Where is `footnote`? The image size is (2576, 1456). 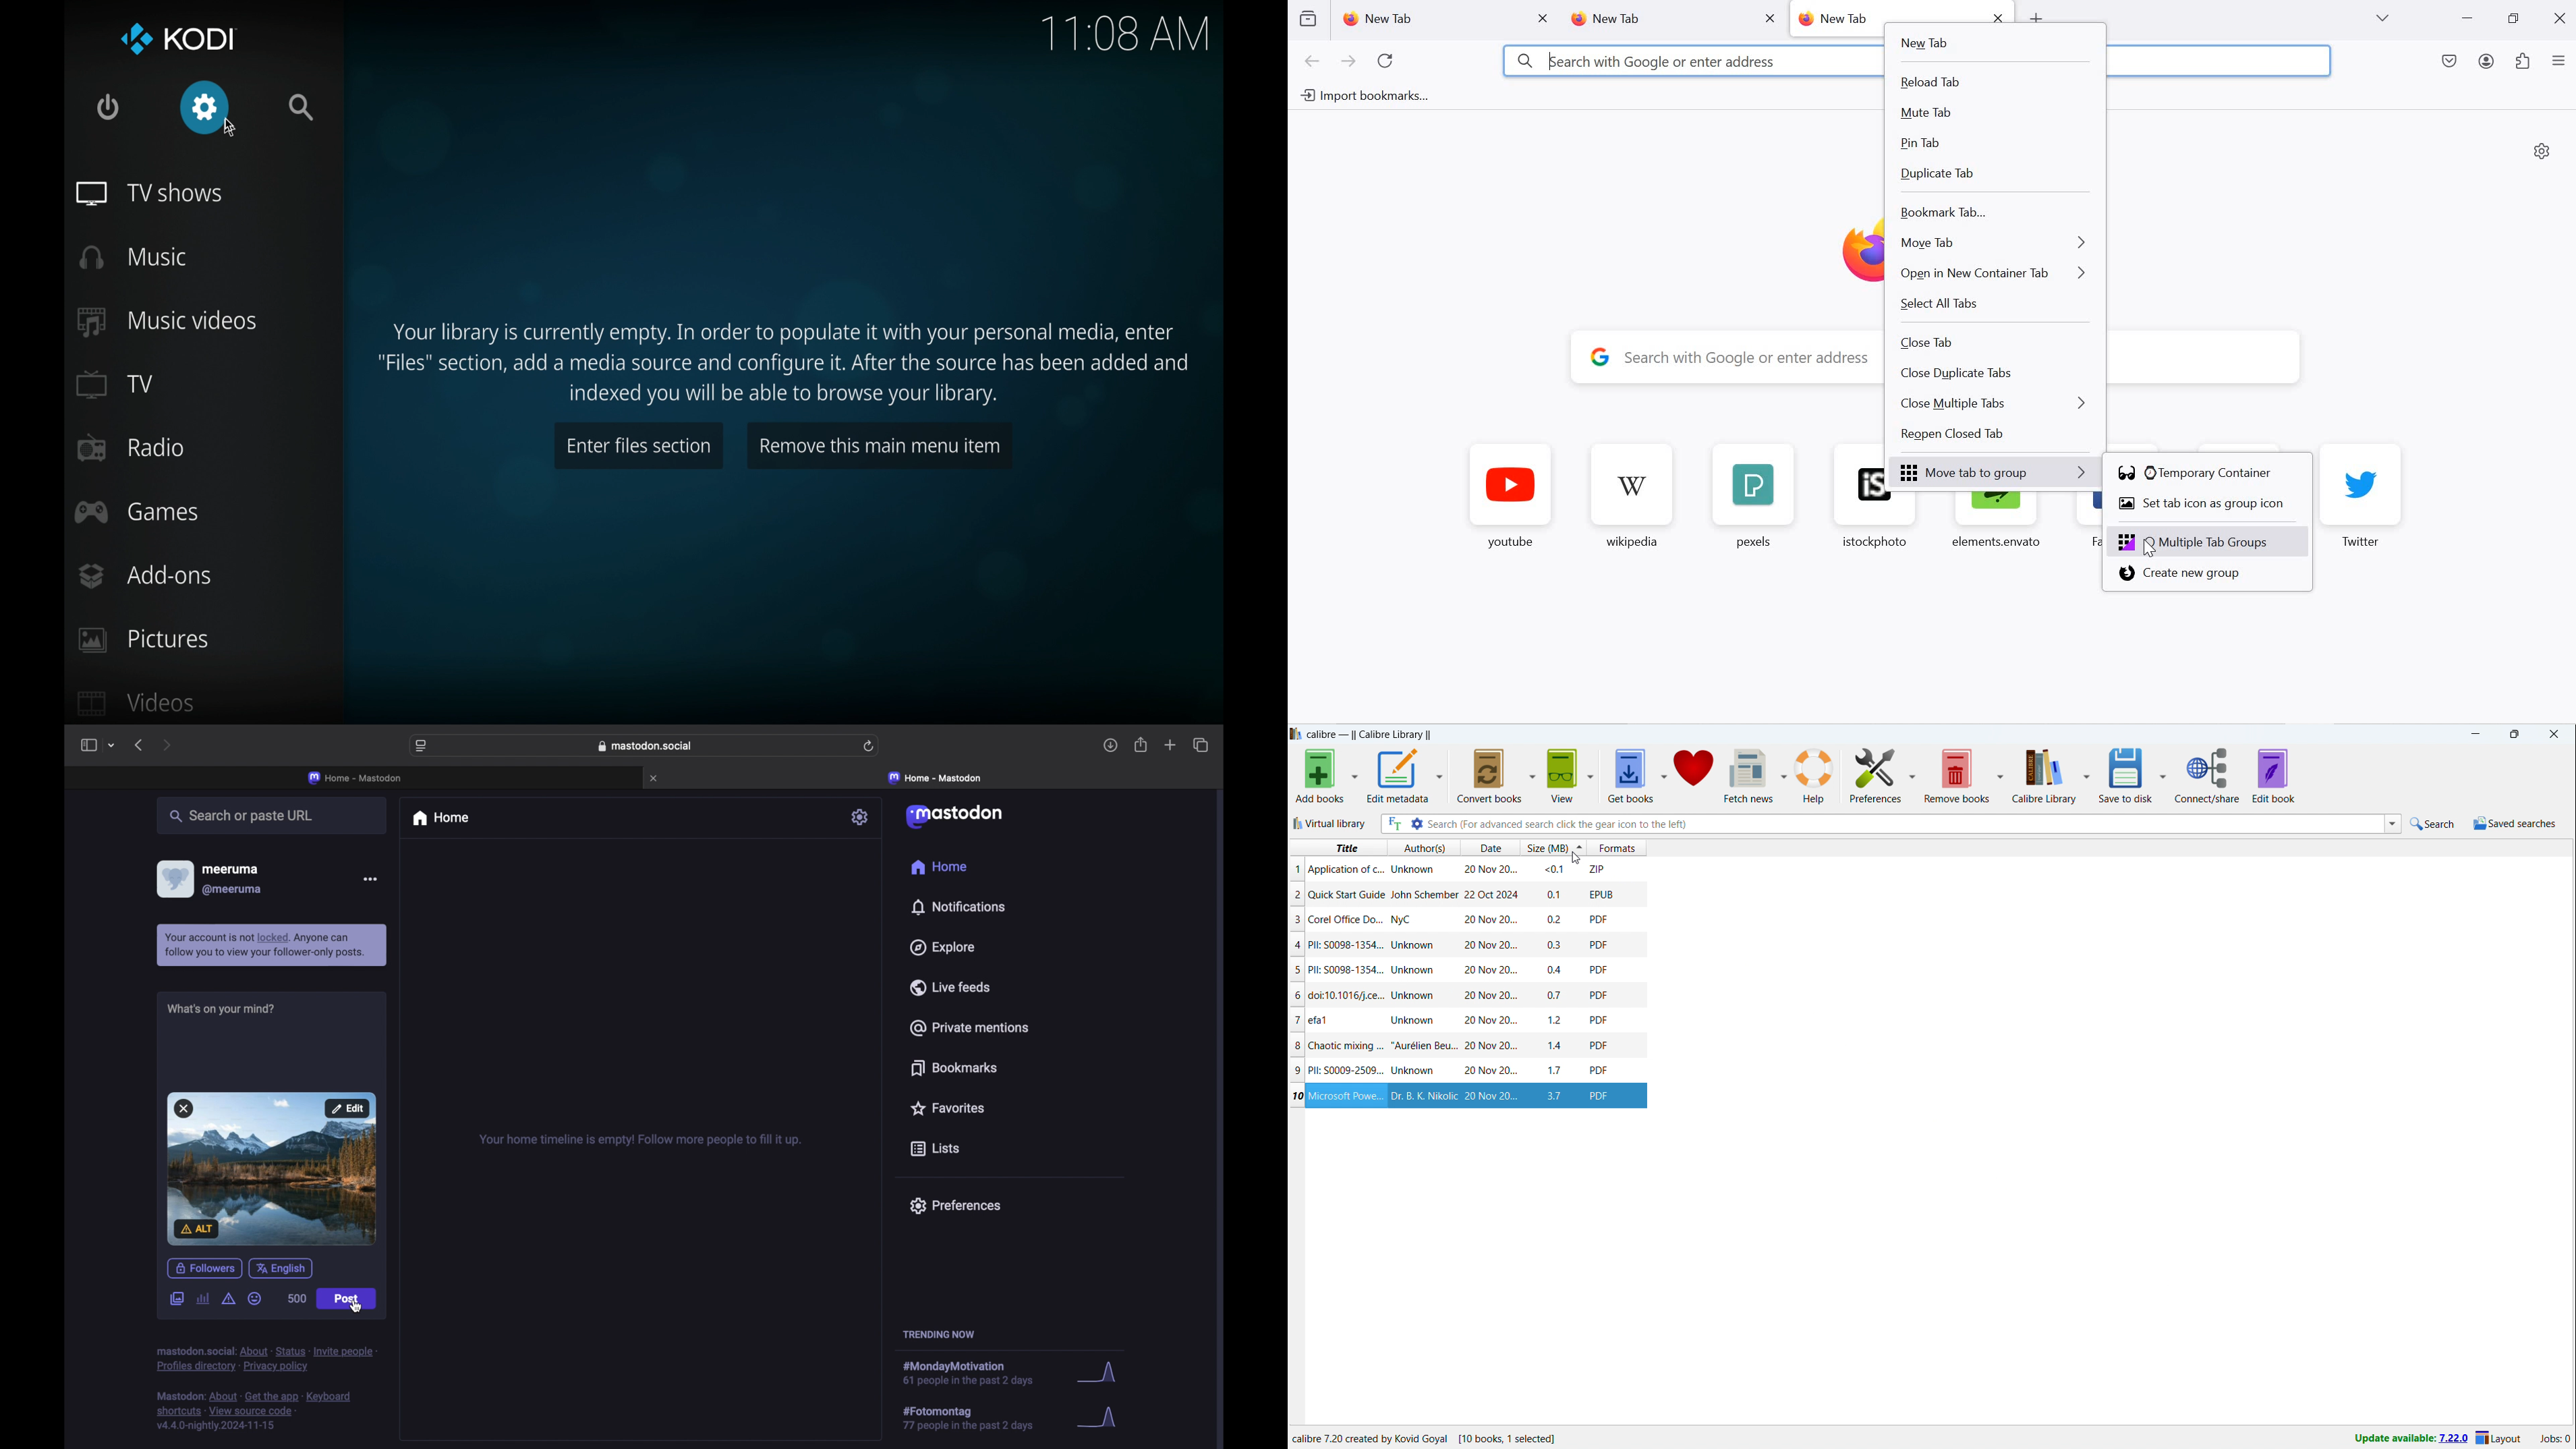
footnote is located at coordinates (265, 1359).